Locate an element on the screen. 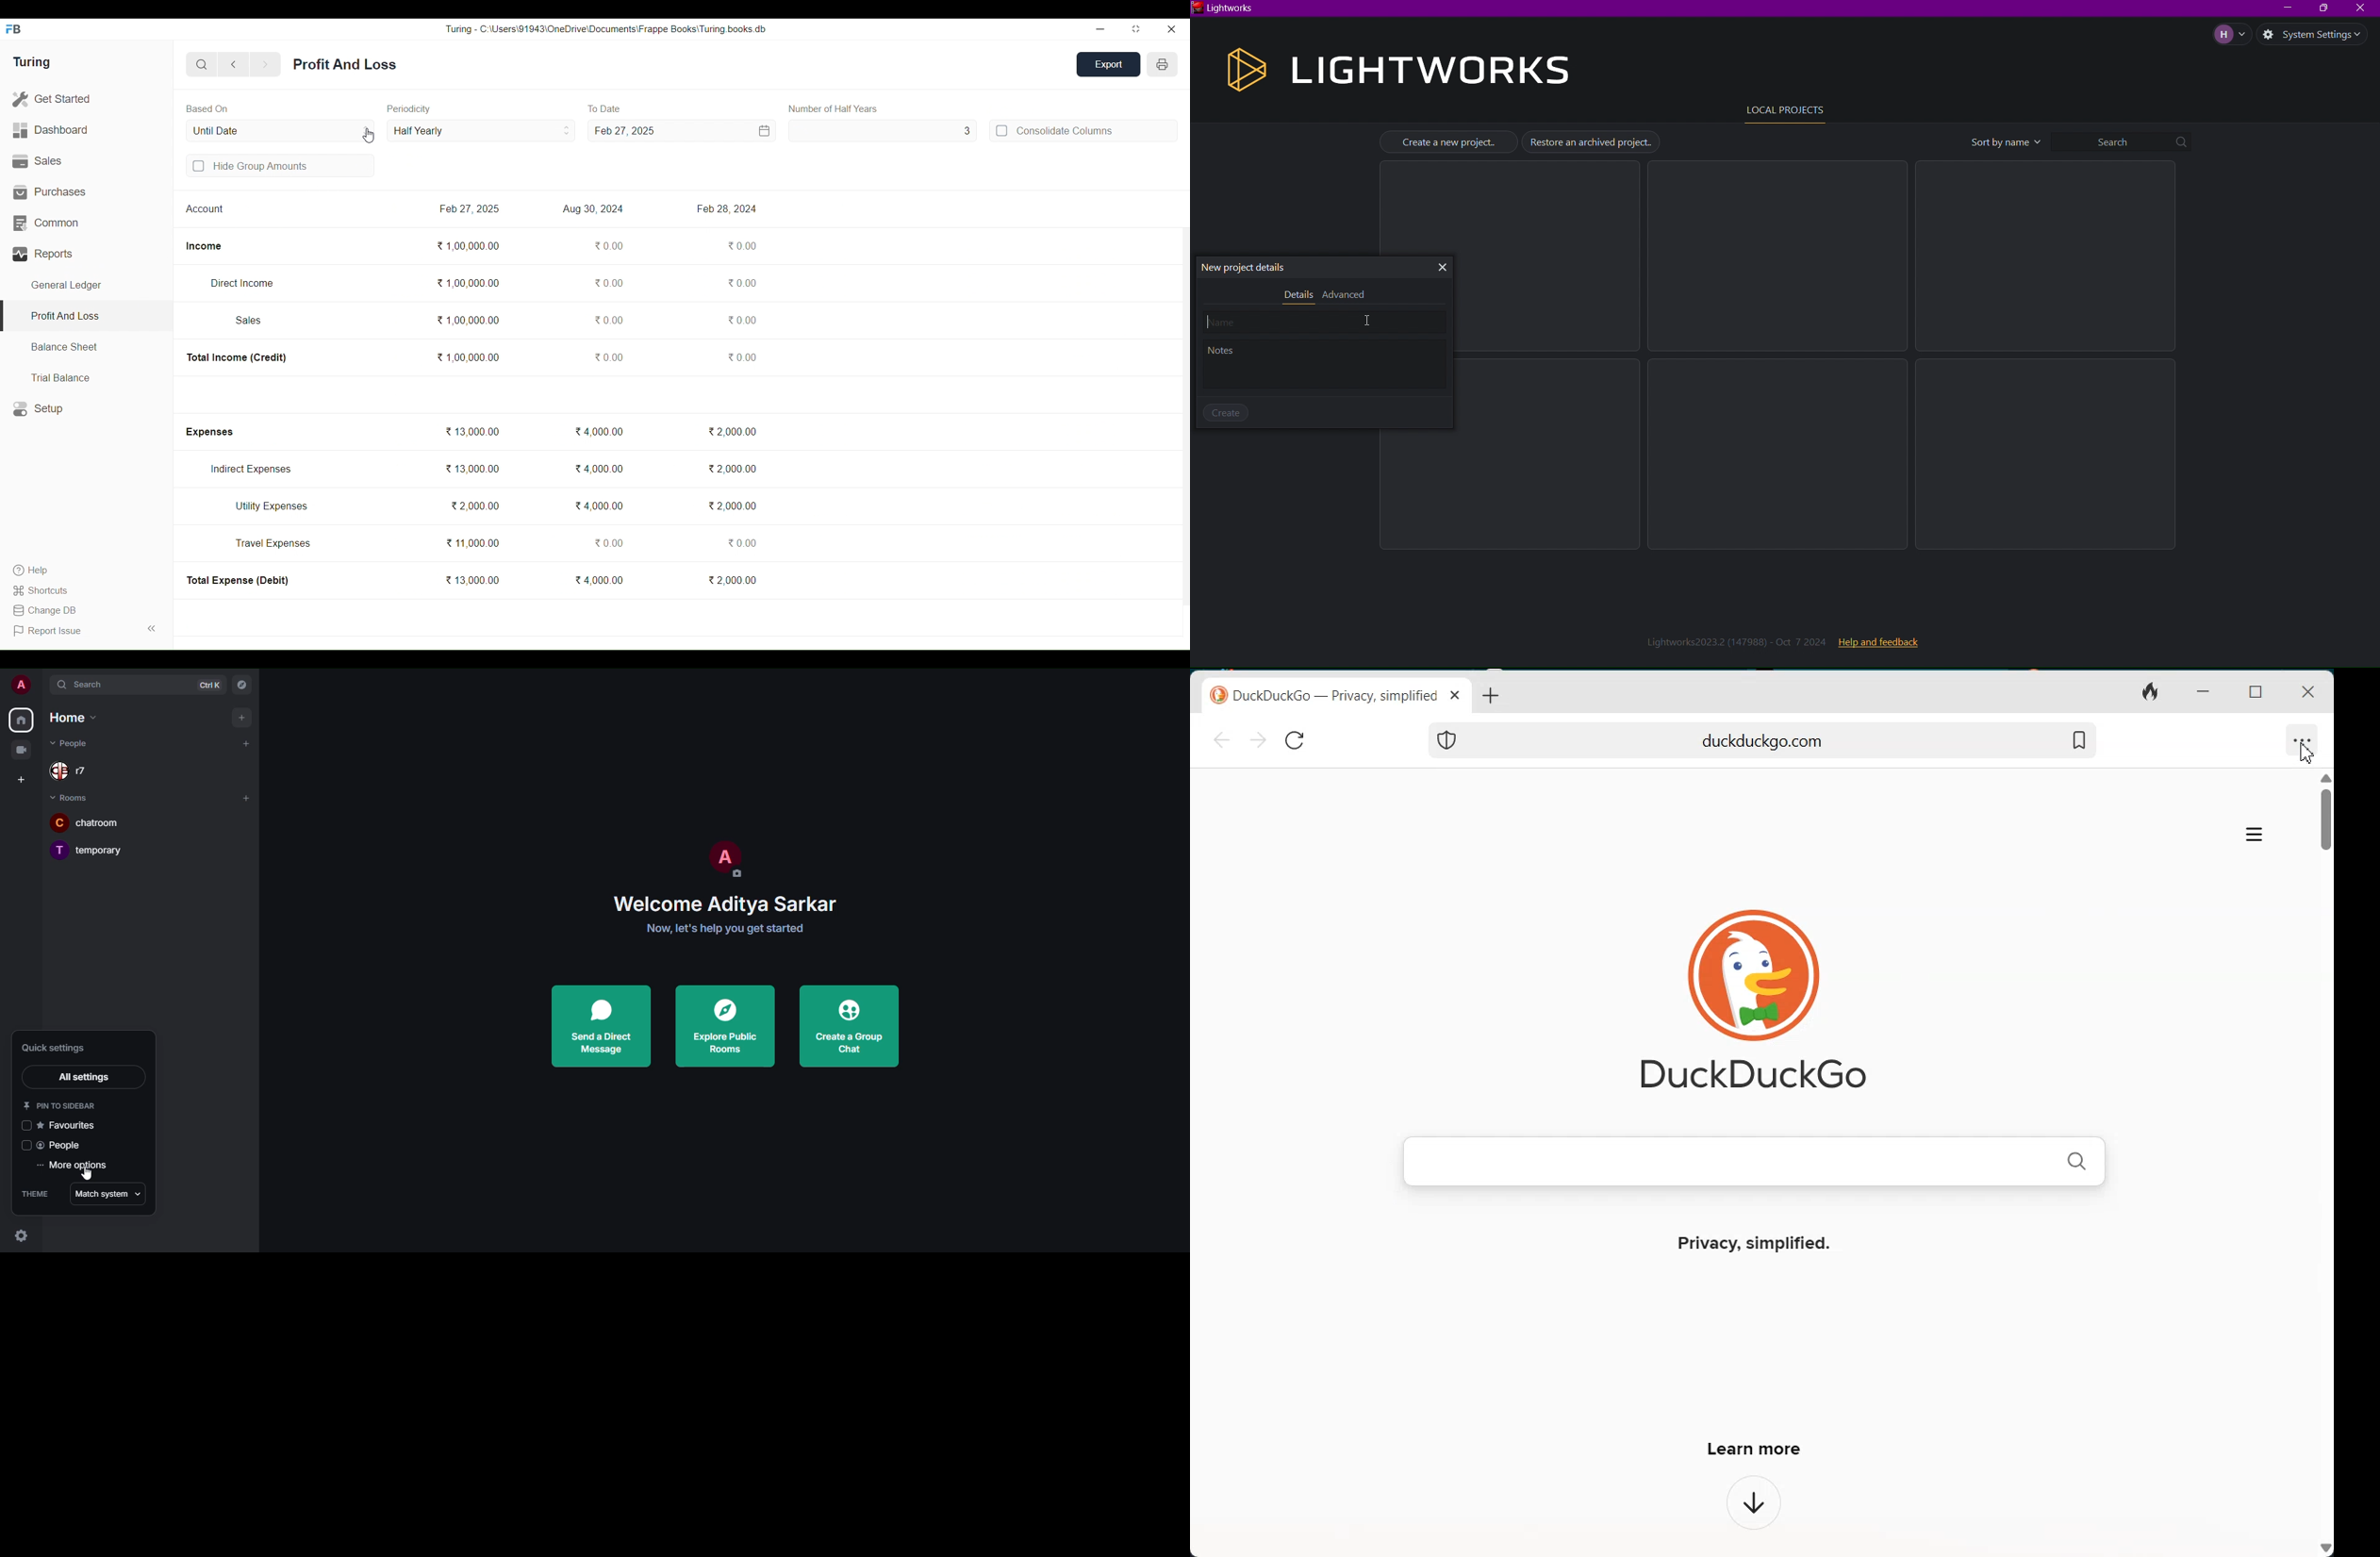 The width and height of the screenshot is (2380, 1568). Restore an archived project is located at coordinates (1590, 142).